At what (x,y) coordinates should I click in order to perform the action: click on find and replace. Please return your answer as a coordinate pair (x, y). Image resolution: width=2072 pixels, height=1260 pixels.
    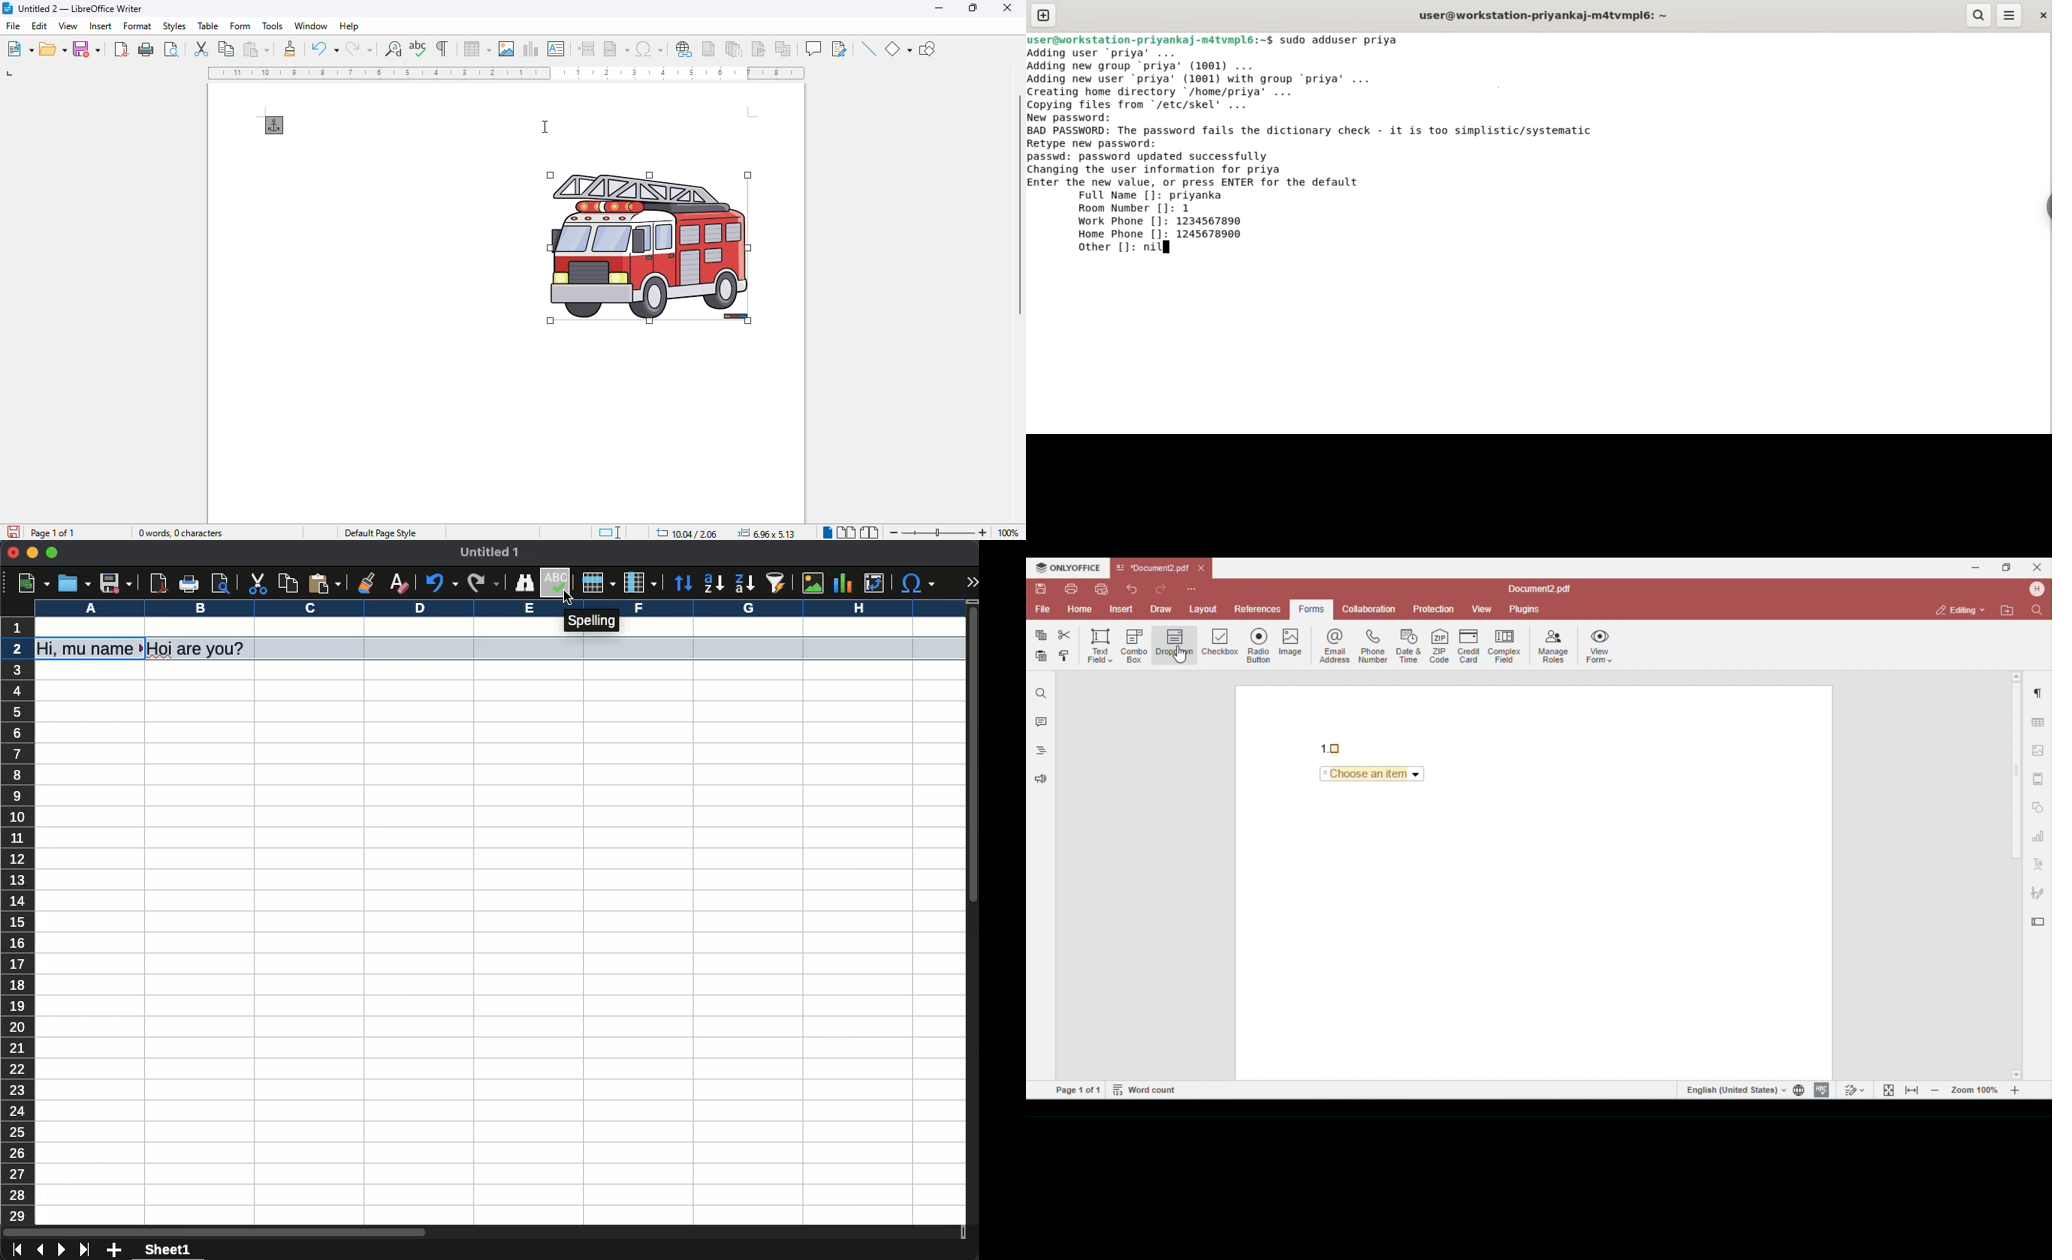
    Looking at the image, I should click on (394, 49).